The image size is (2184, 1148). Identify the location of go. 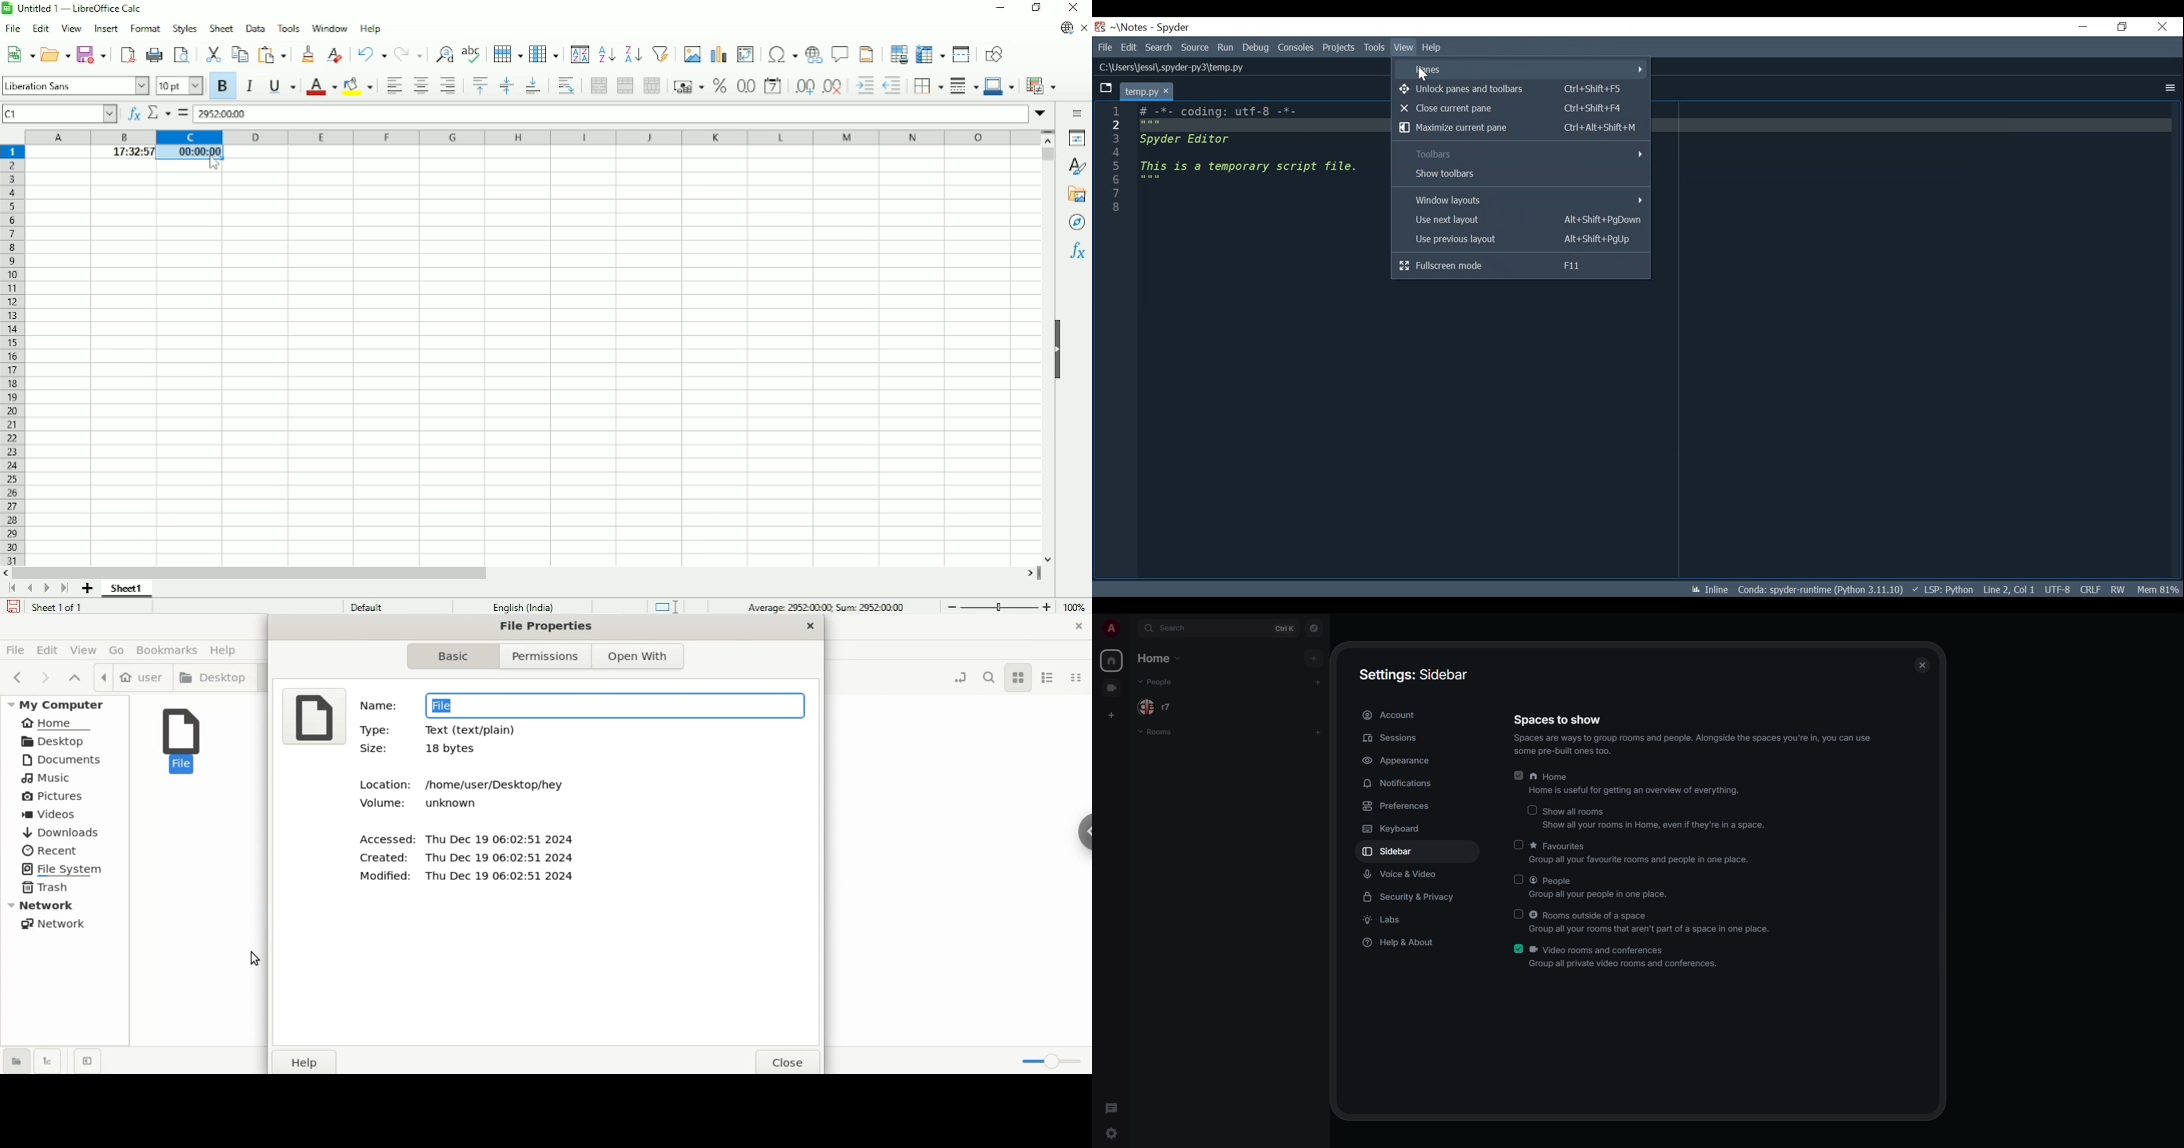
(120, 650).